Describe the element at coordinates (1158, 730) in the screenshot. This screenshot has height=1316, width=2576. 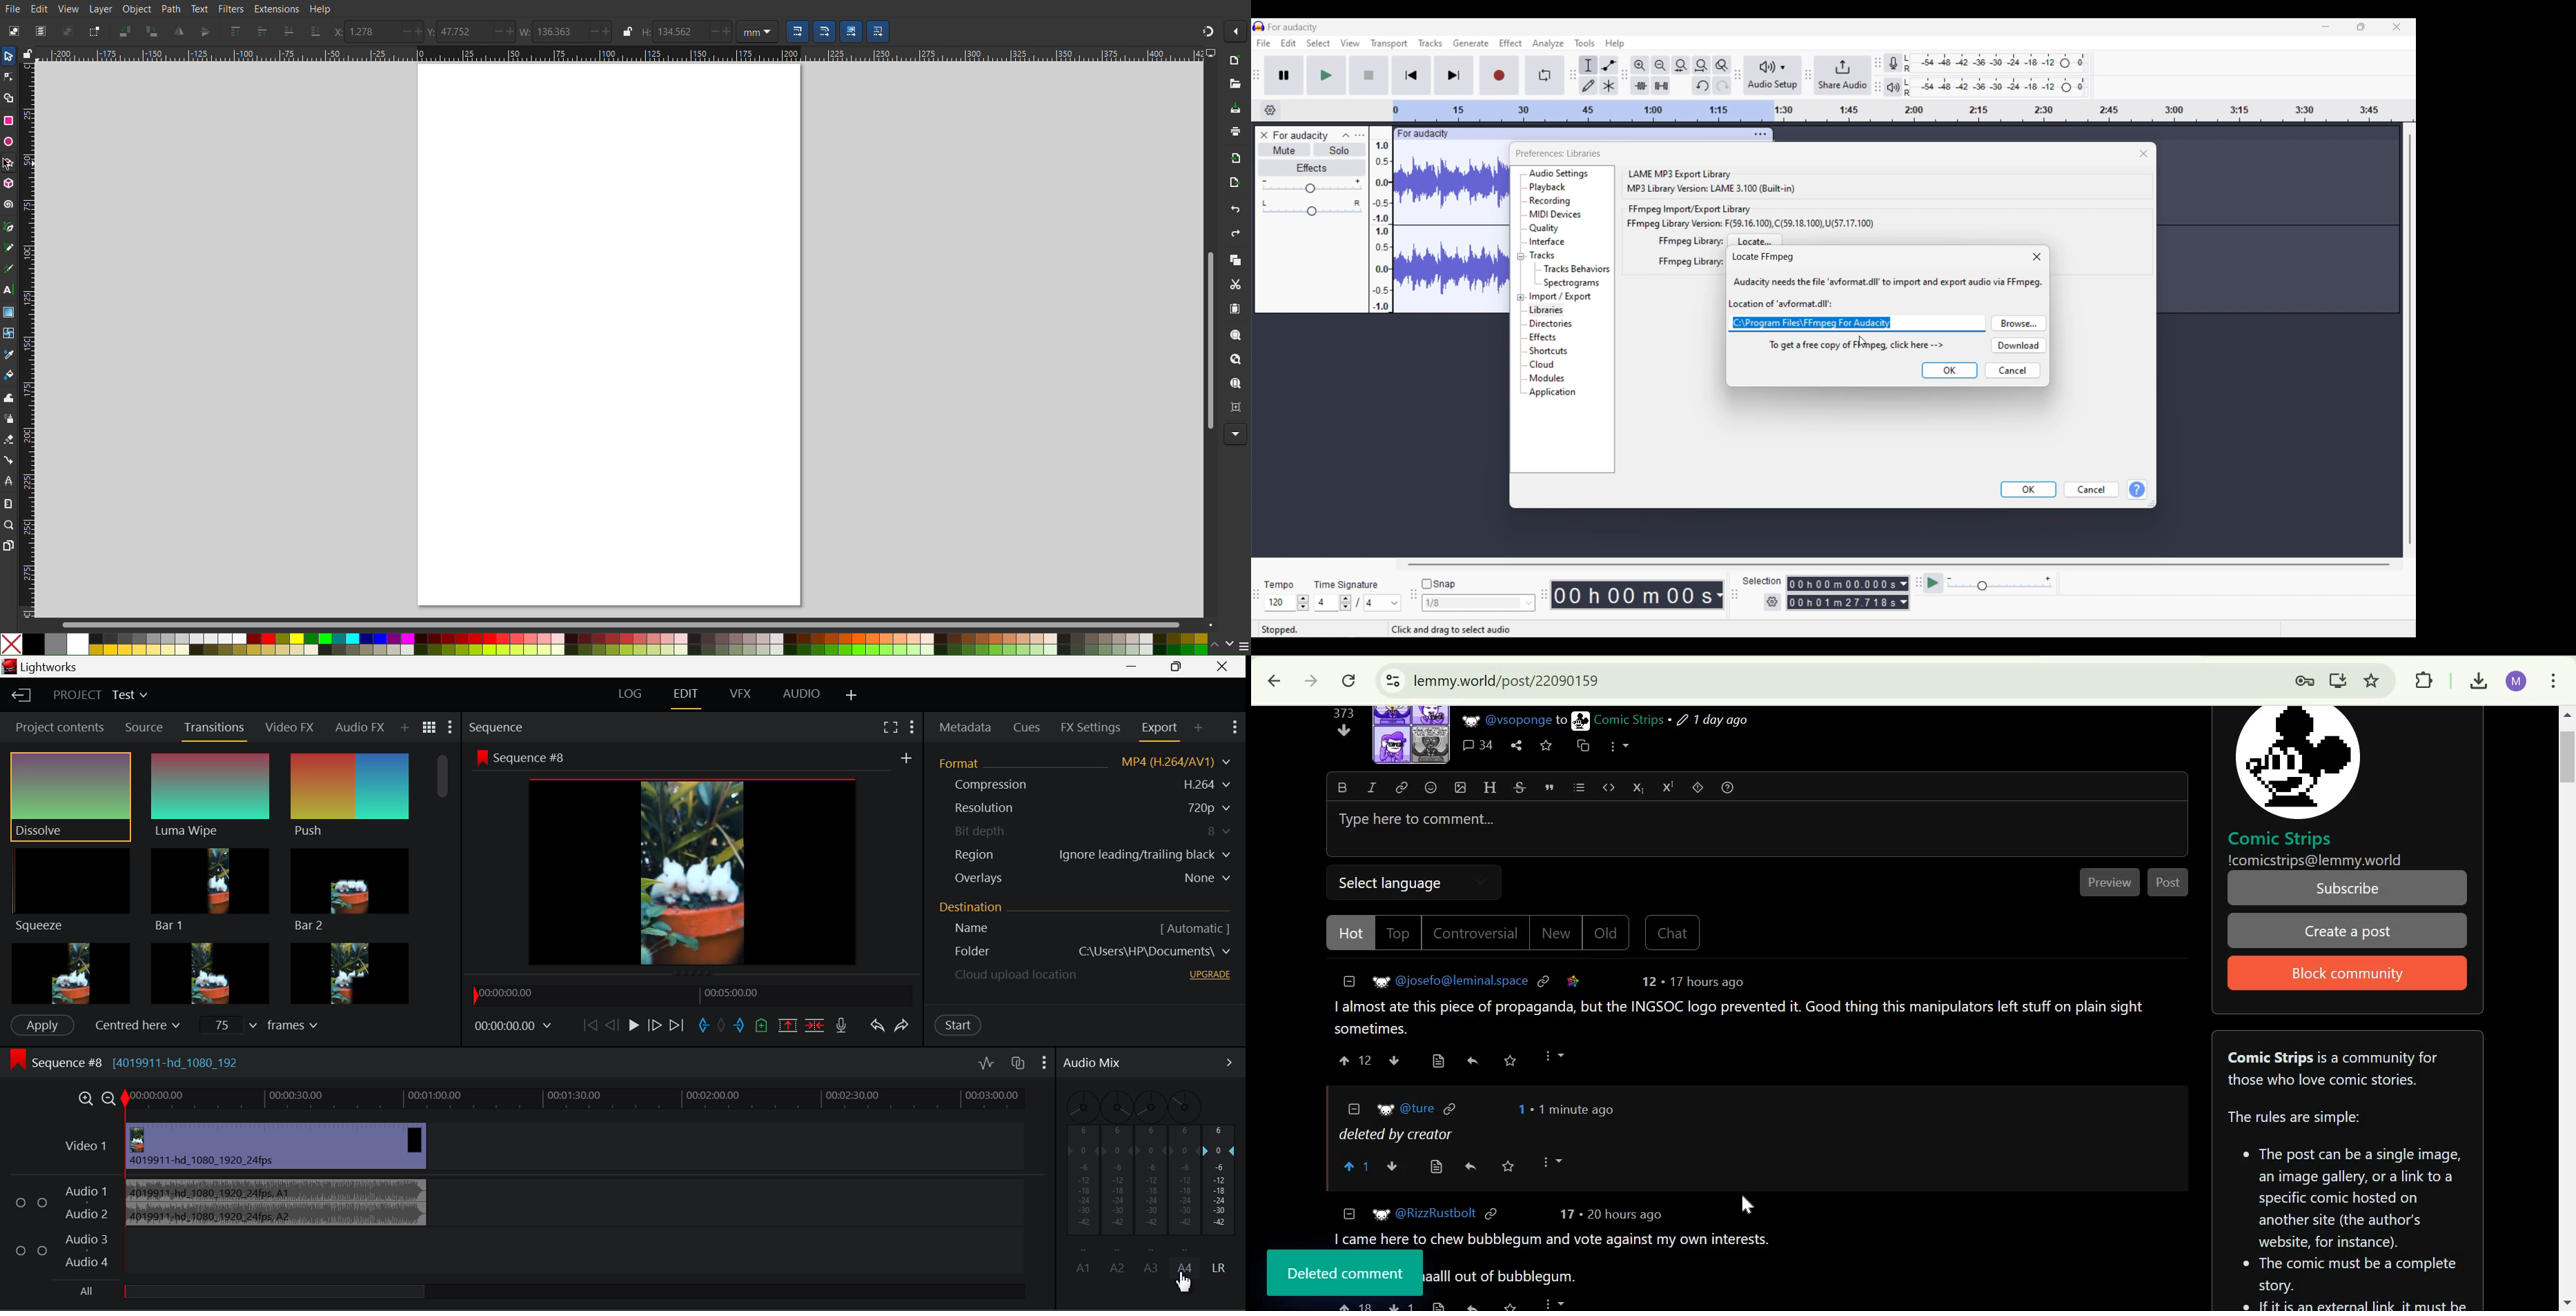
I see `Export` at that location.